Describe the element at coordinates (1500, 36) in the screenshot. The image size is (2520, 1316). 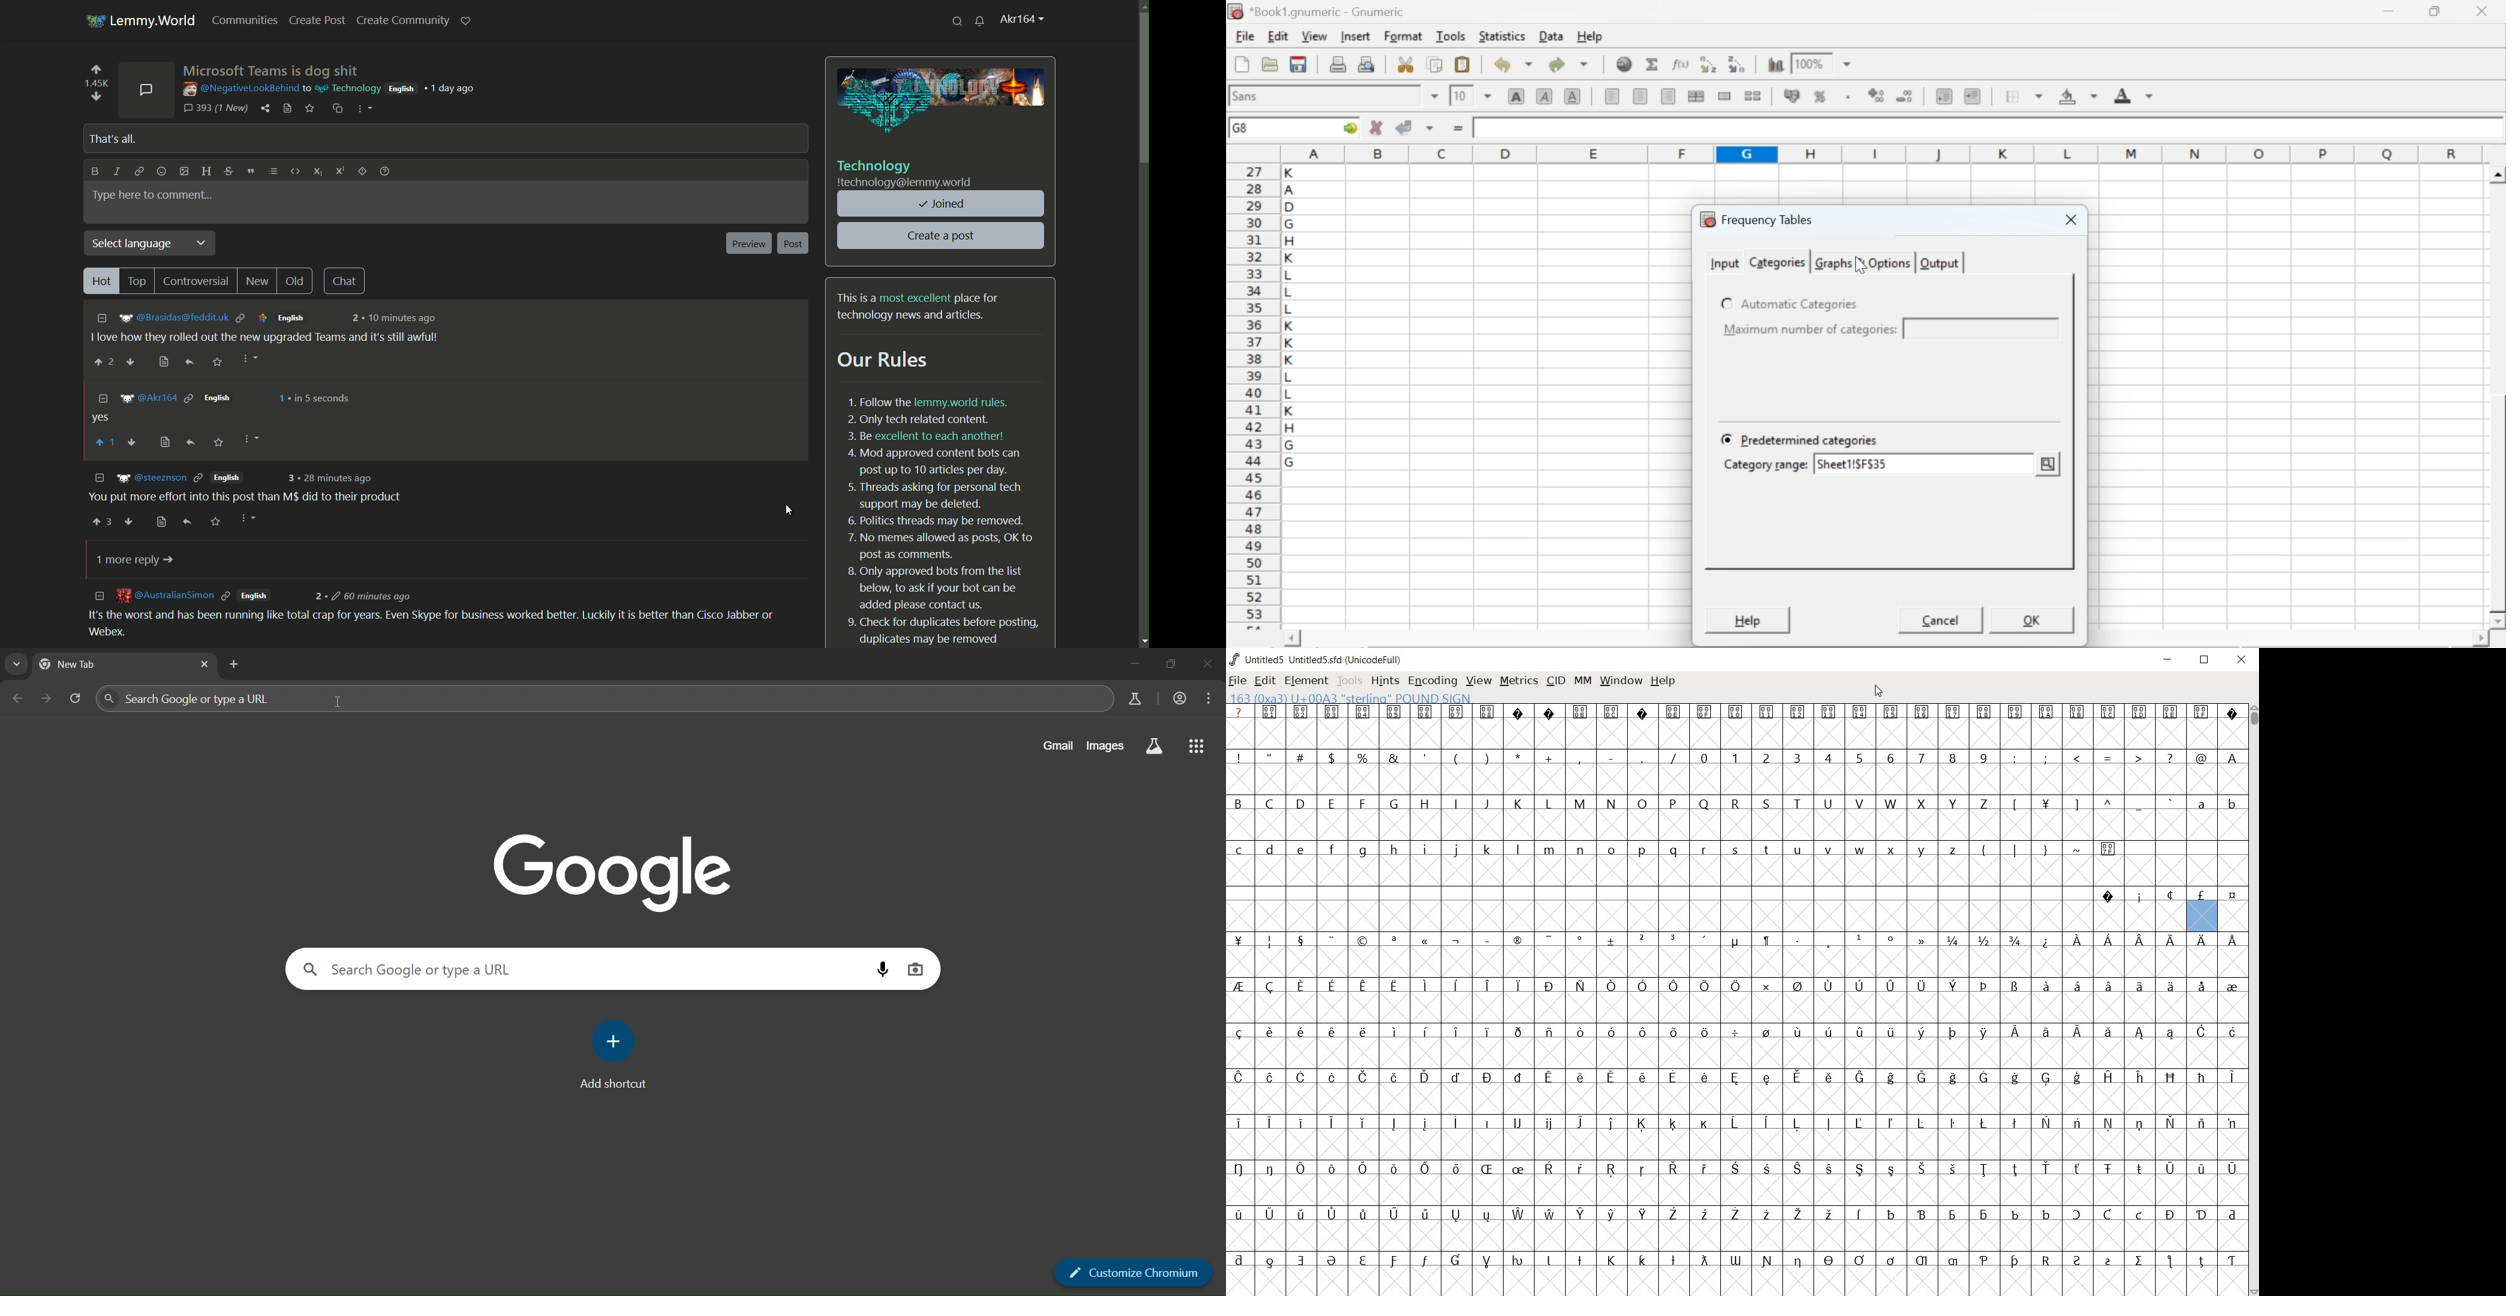
I see `statistics` at that location.